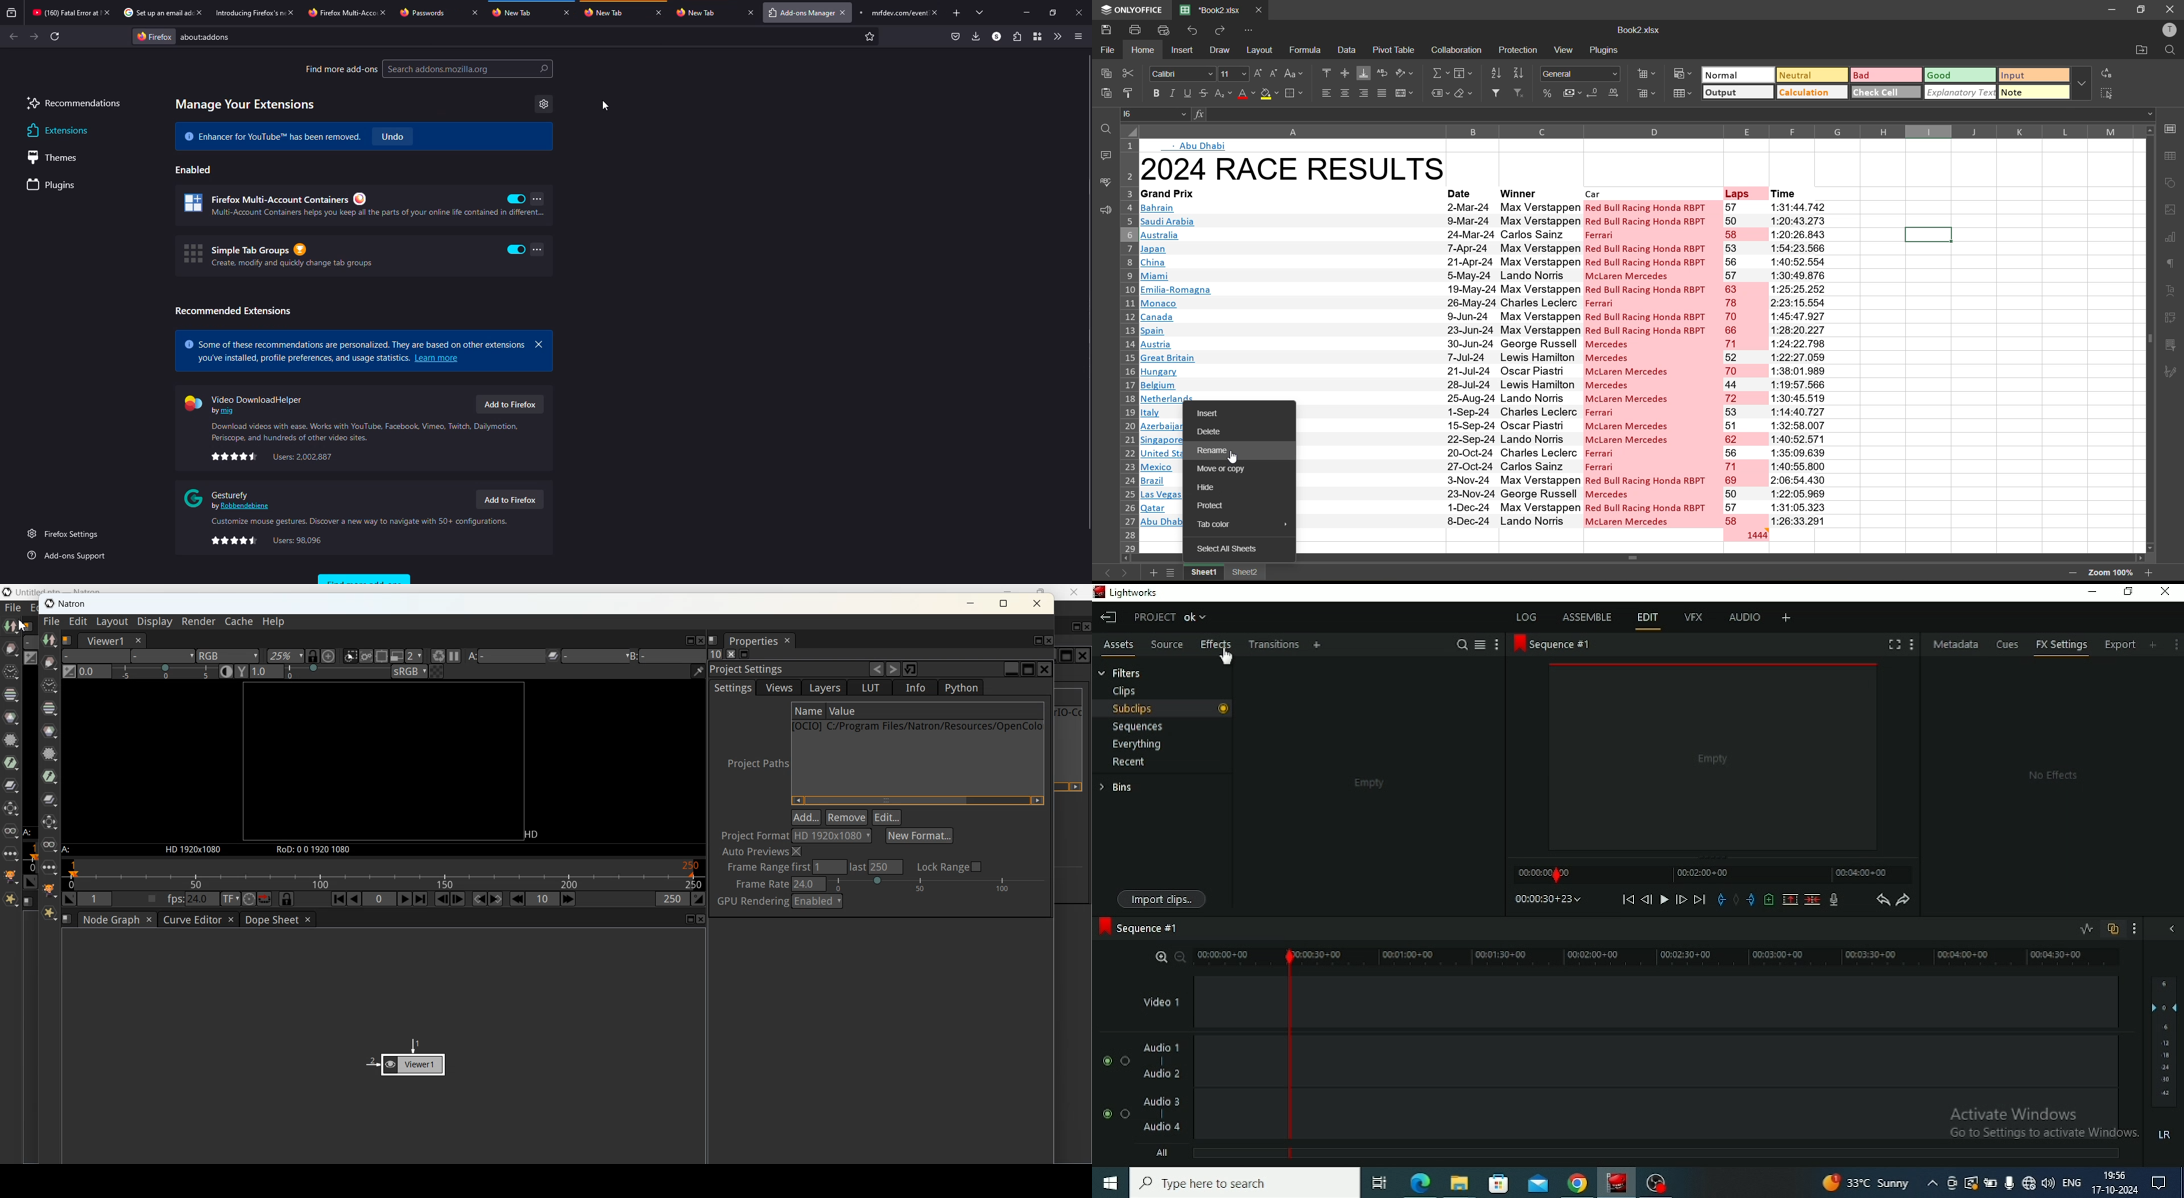 The height and width of the screenshot is (1204, 2184). What do you see at coordinates (957, 13) in the screenshot?
I see `add` at bounding box center [957, 13].